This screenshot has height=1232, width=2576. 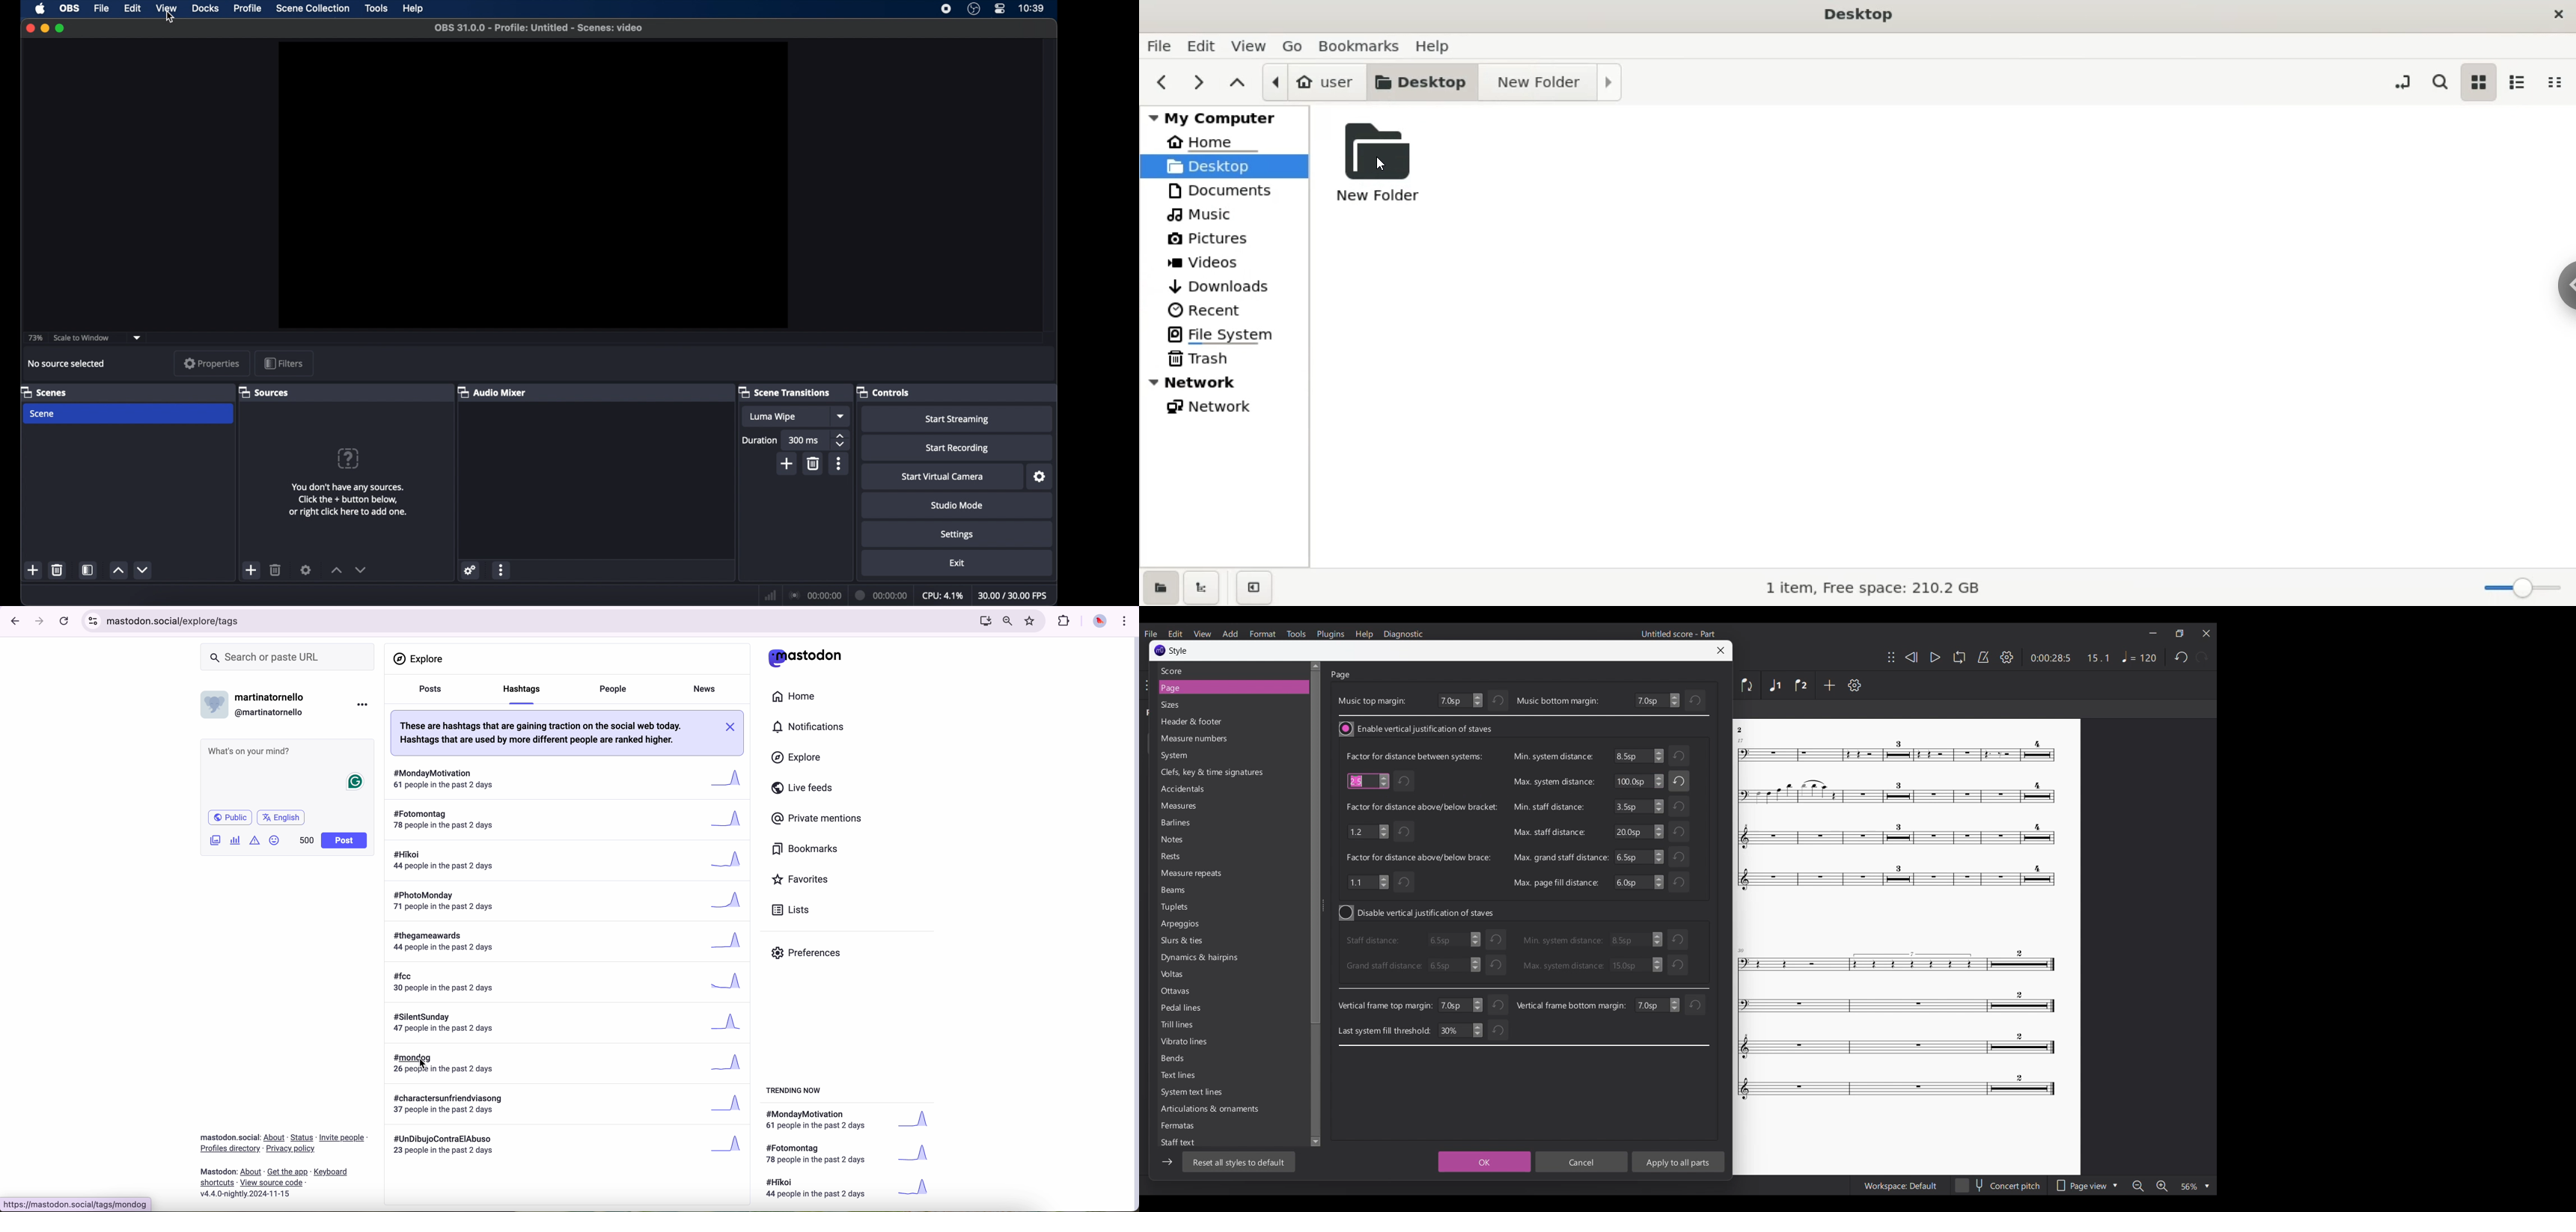 I want to click on Add, so click(x=1829, y=685).